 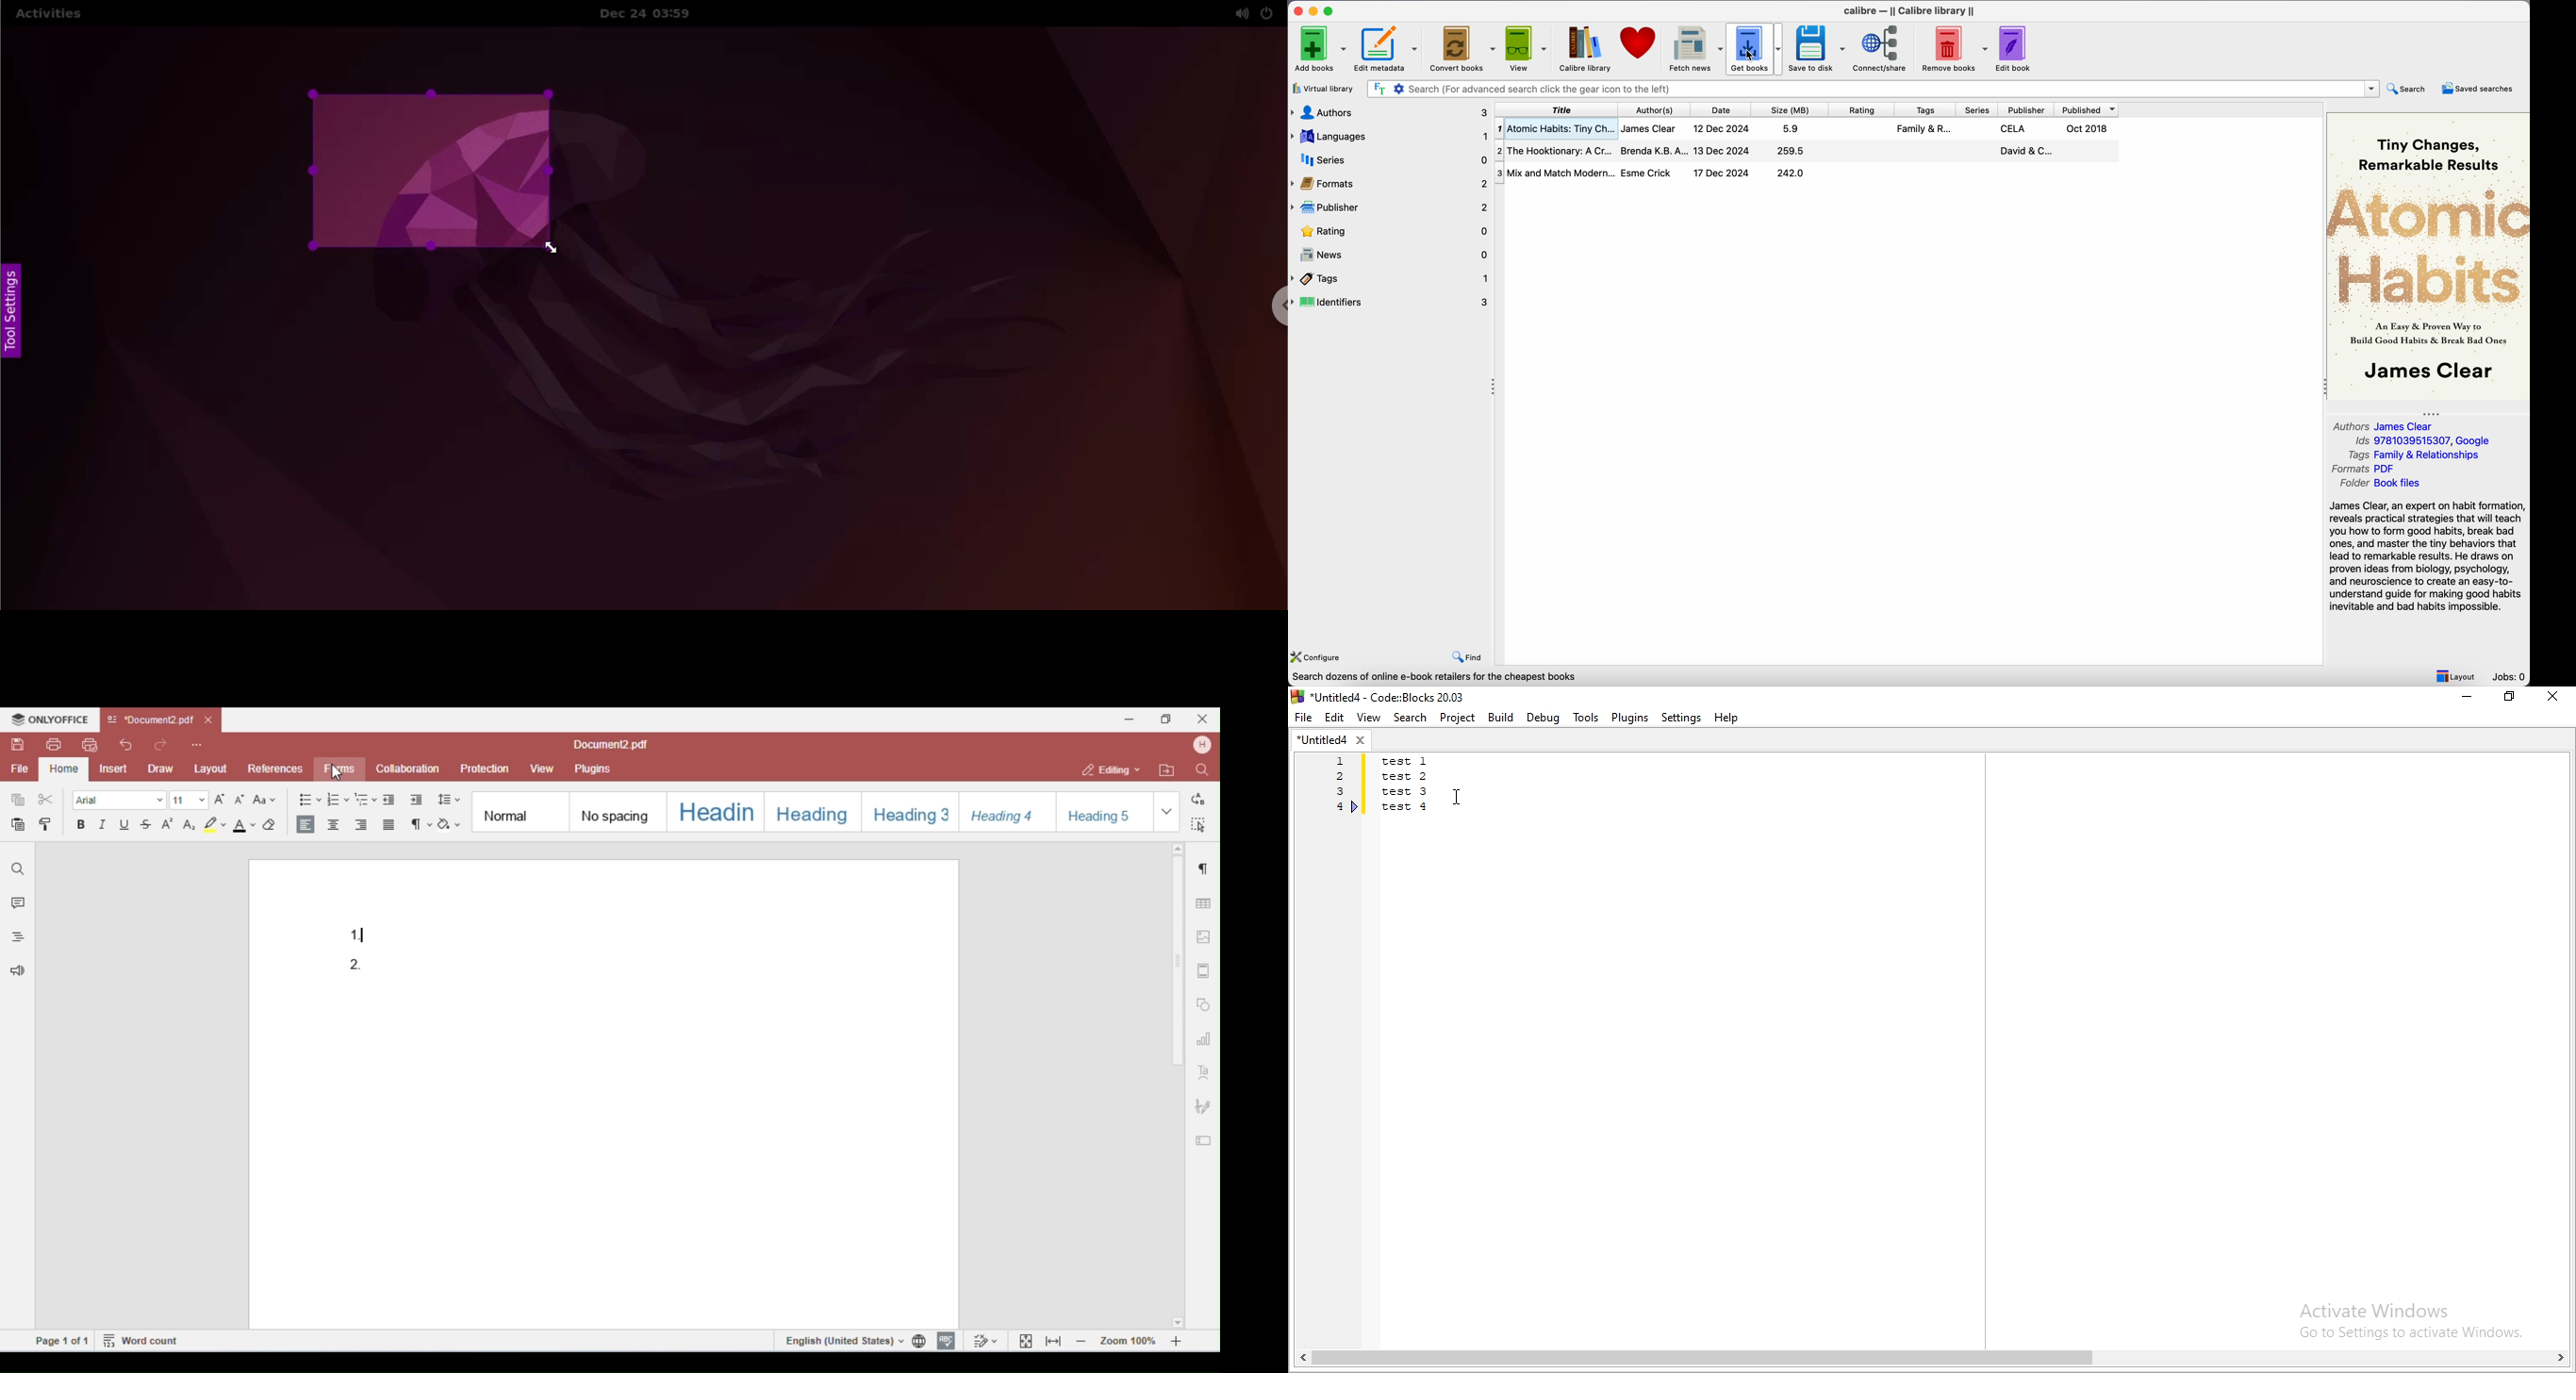 What do you see at coordinates (2385, 425) in the screenshot?
I see `Authors James Clear` at bounding box center [2385, 425].